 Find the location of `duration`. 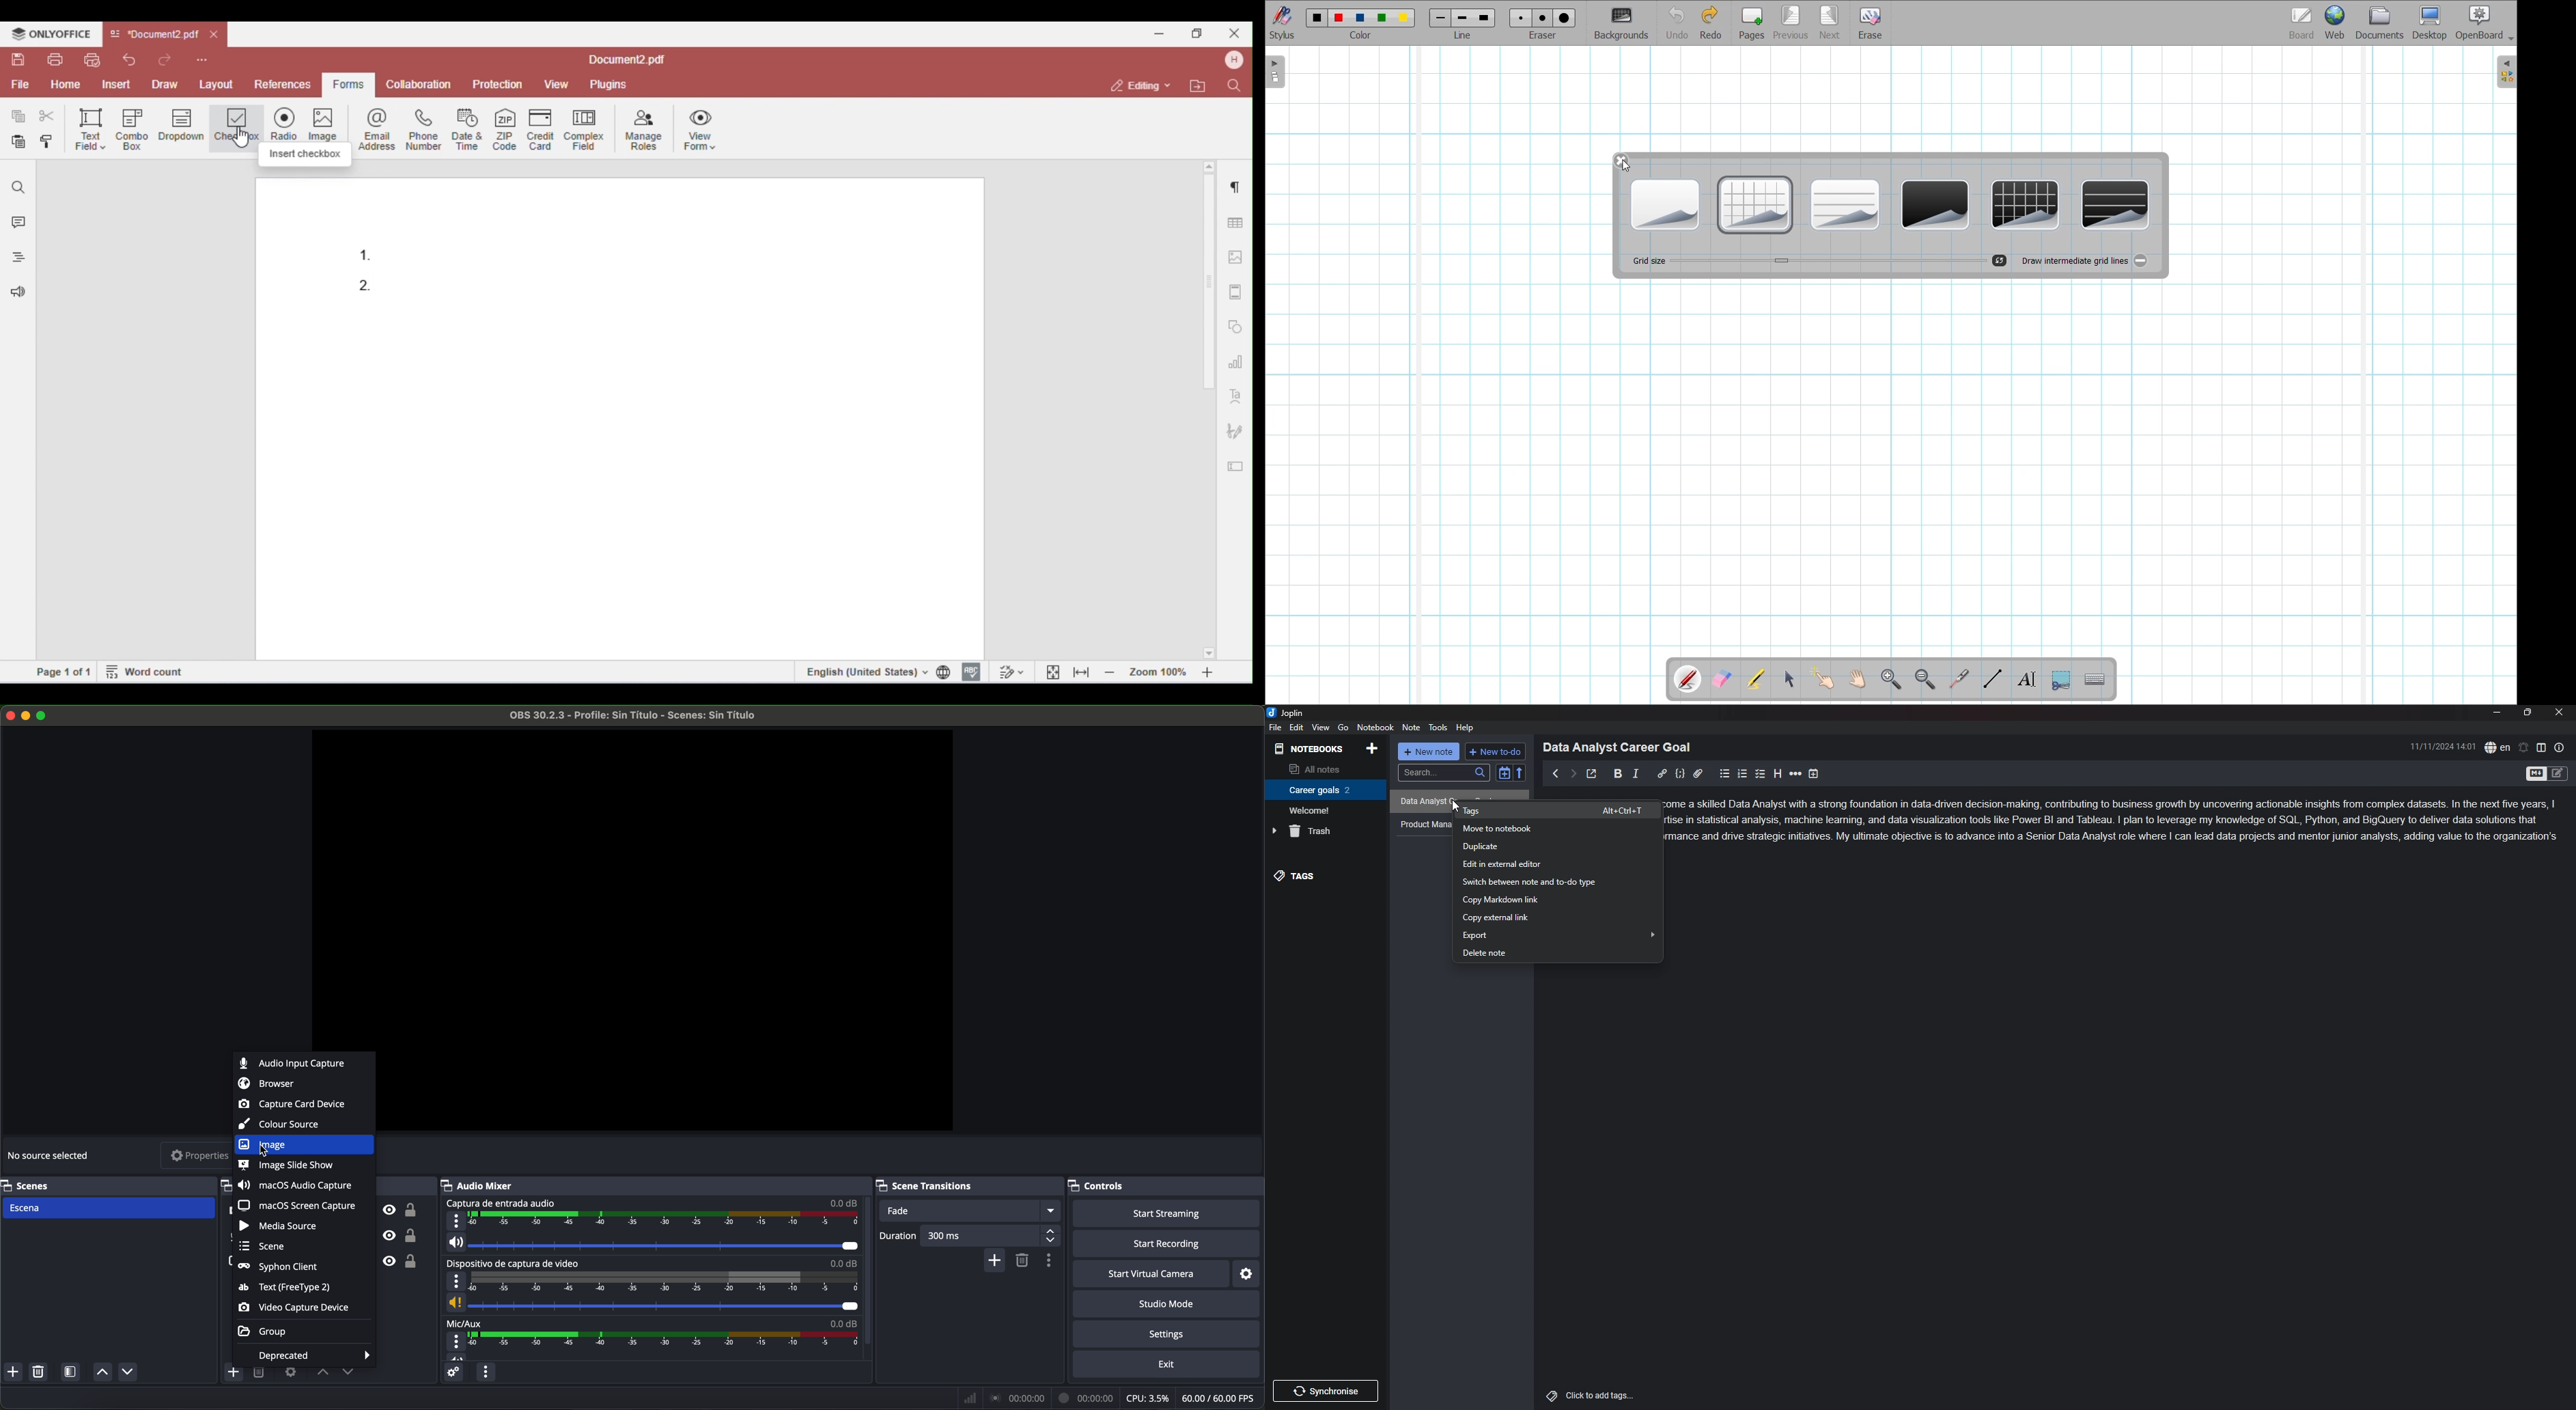

duration is located at coordinates (899, 1237).